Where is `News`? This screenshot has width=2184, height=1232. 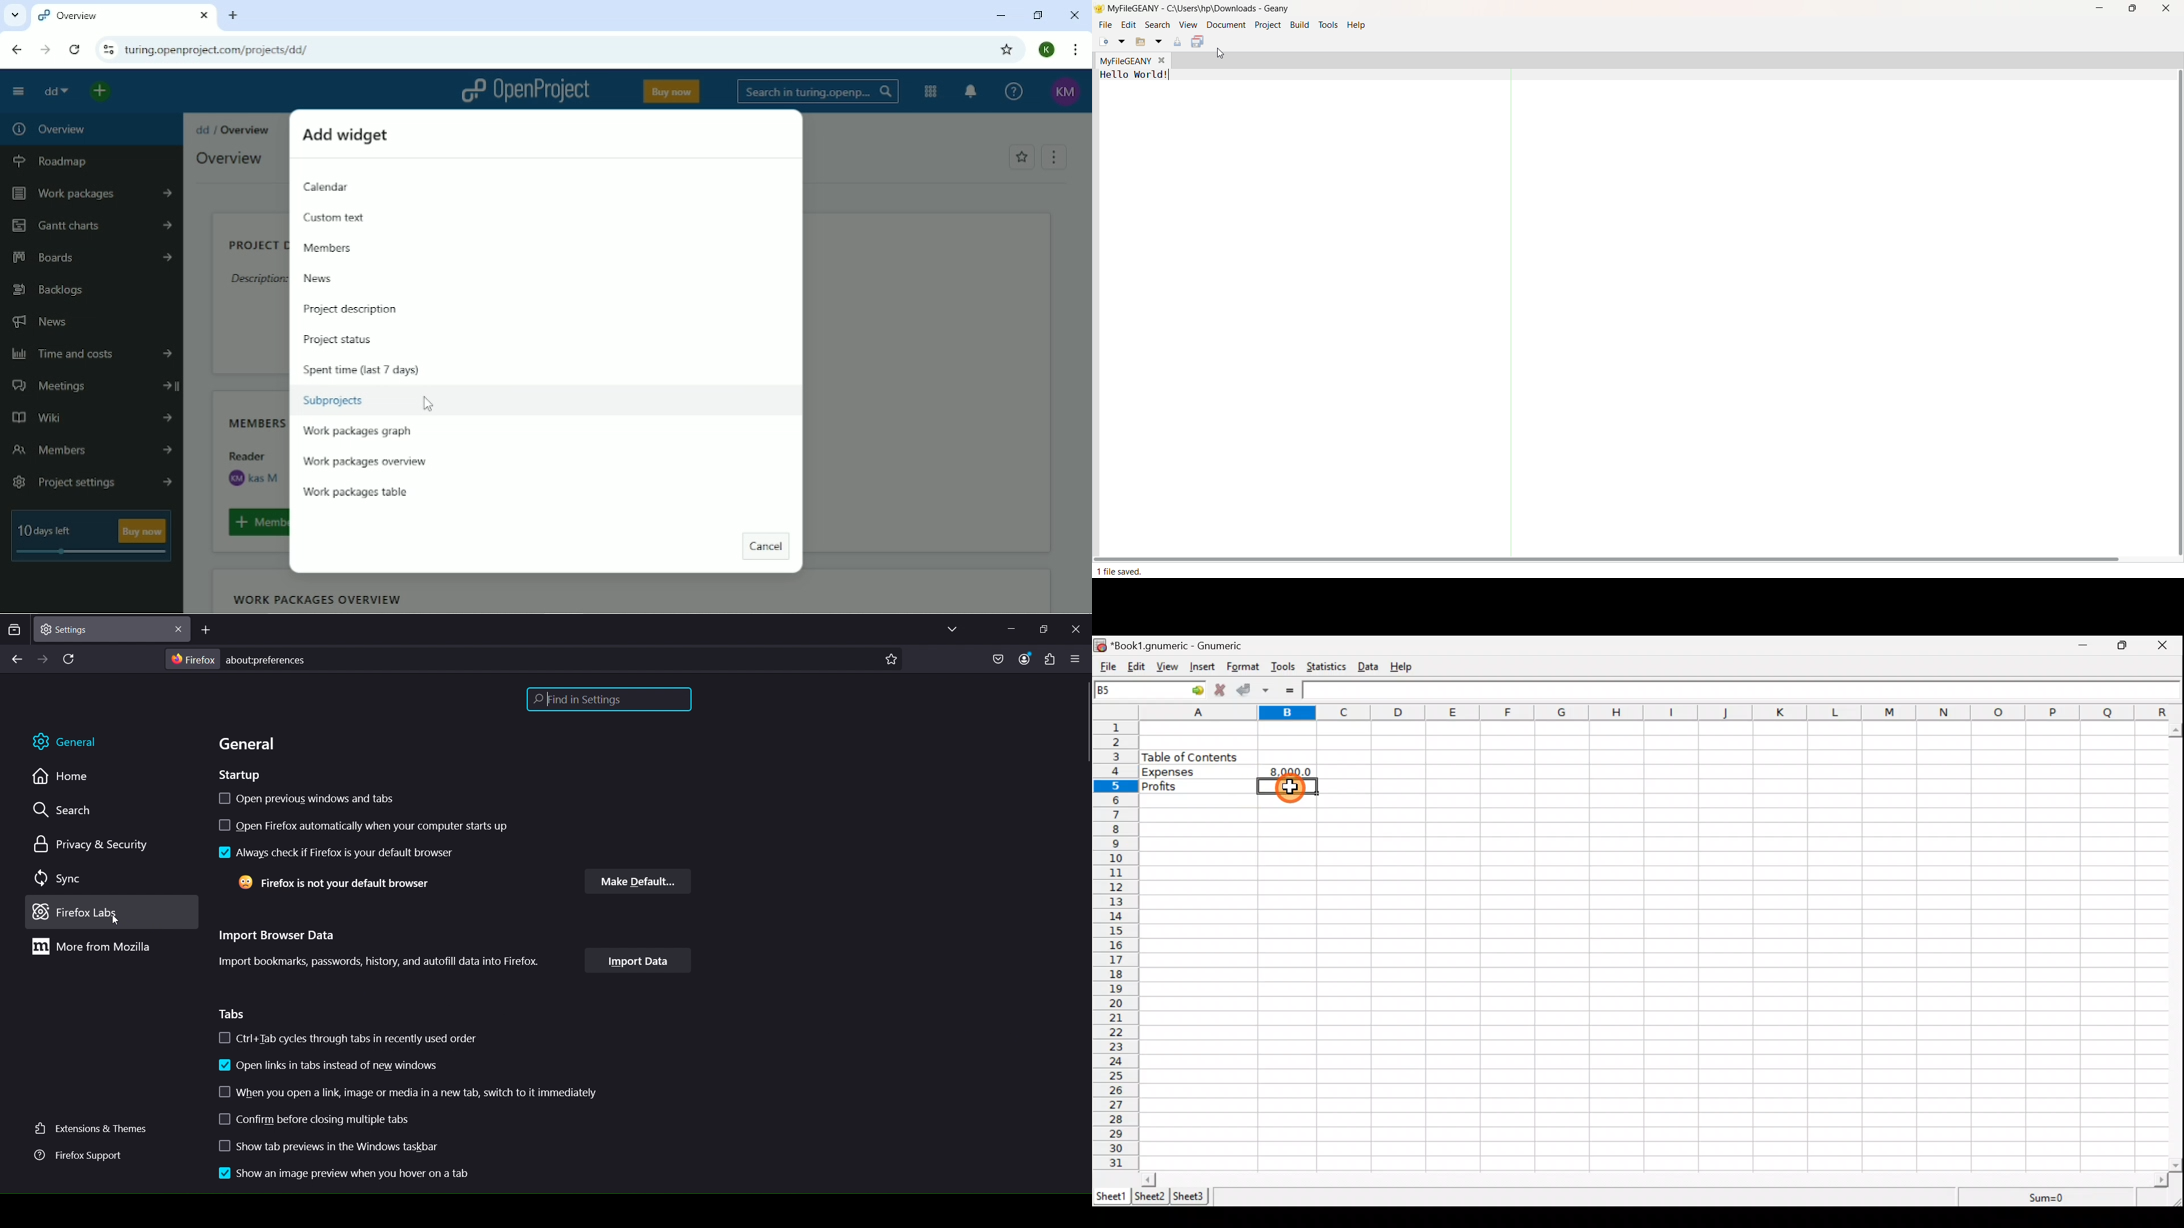 News is located at coordinates (44, 322).